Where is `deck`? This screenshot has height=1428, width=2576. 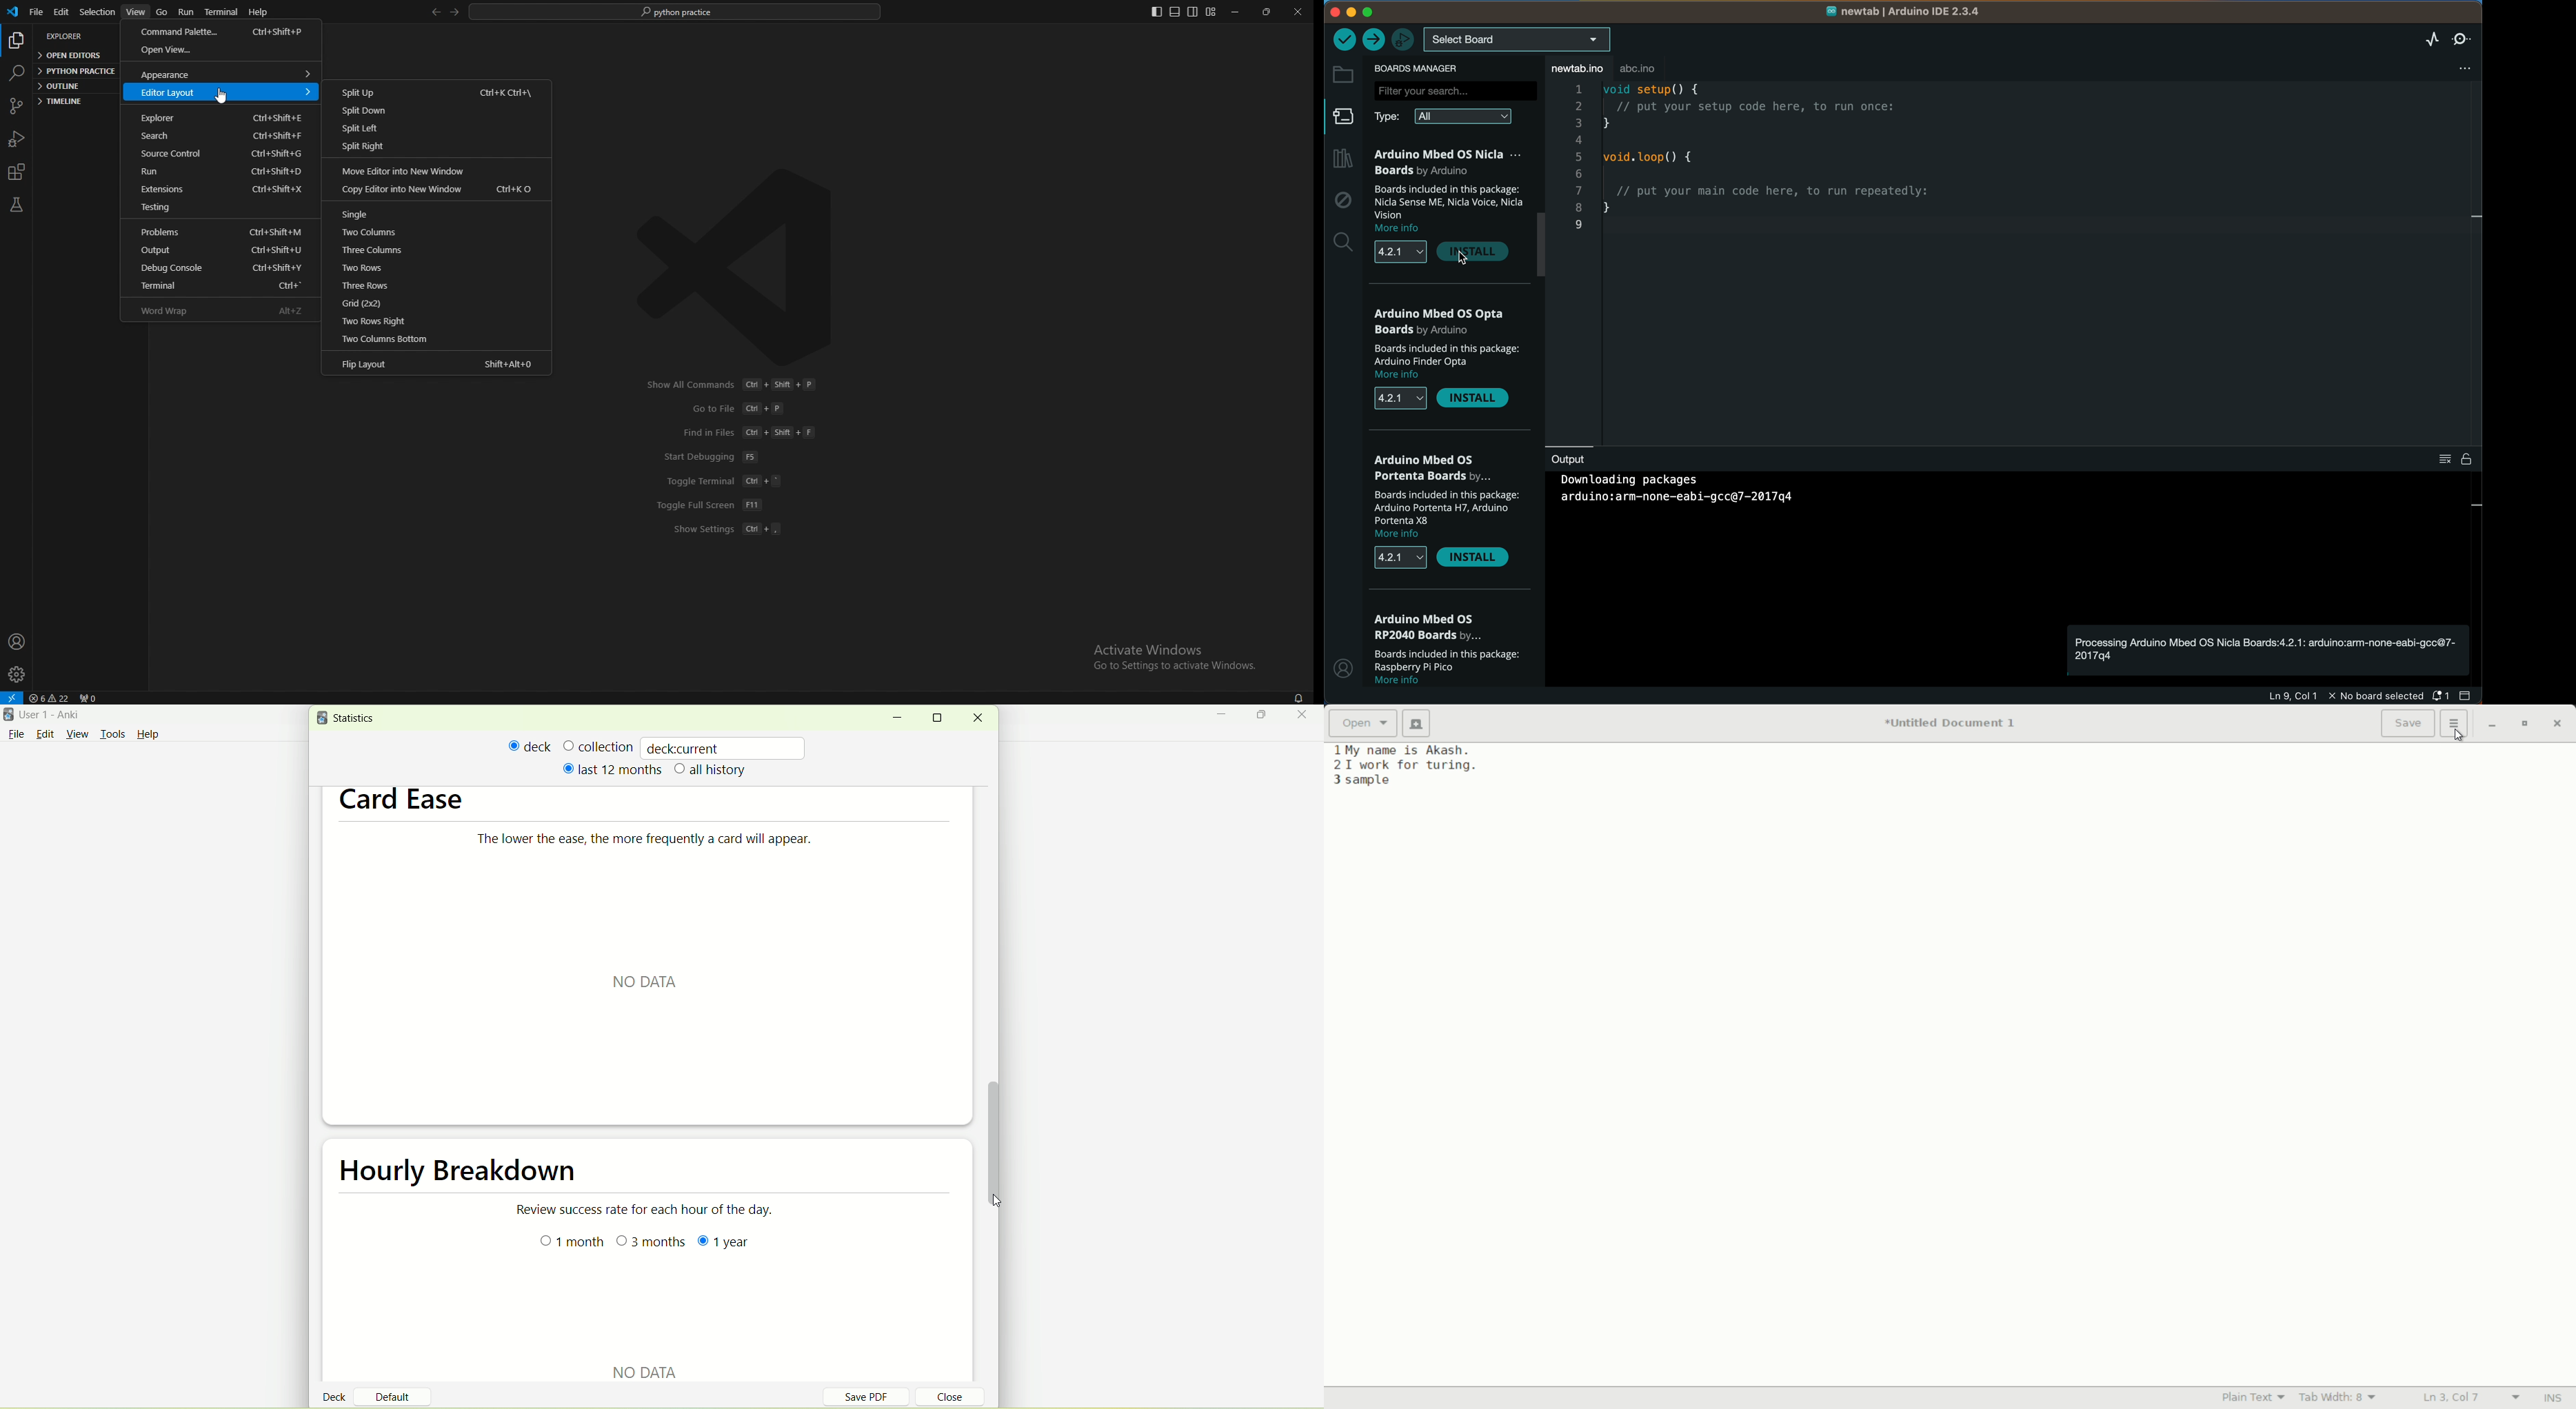
deck is located at coordinates (530, 746).